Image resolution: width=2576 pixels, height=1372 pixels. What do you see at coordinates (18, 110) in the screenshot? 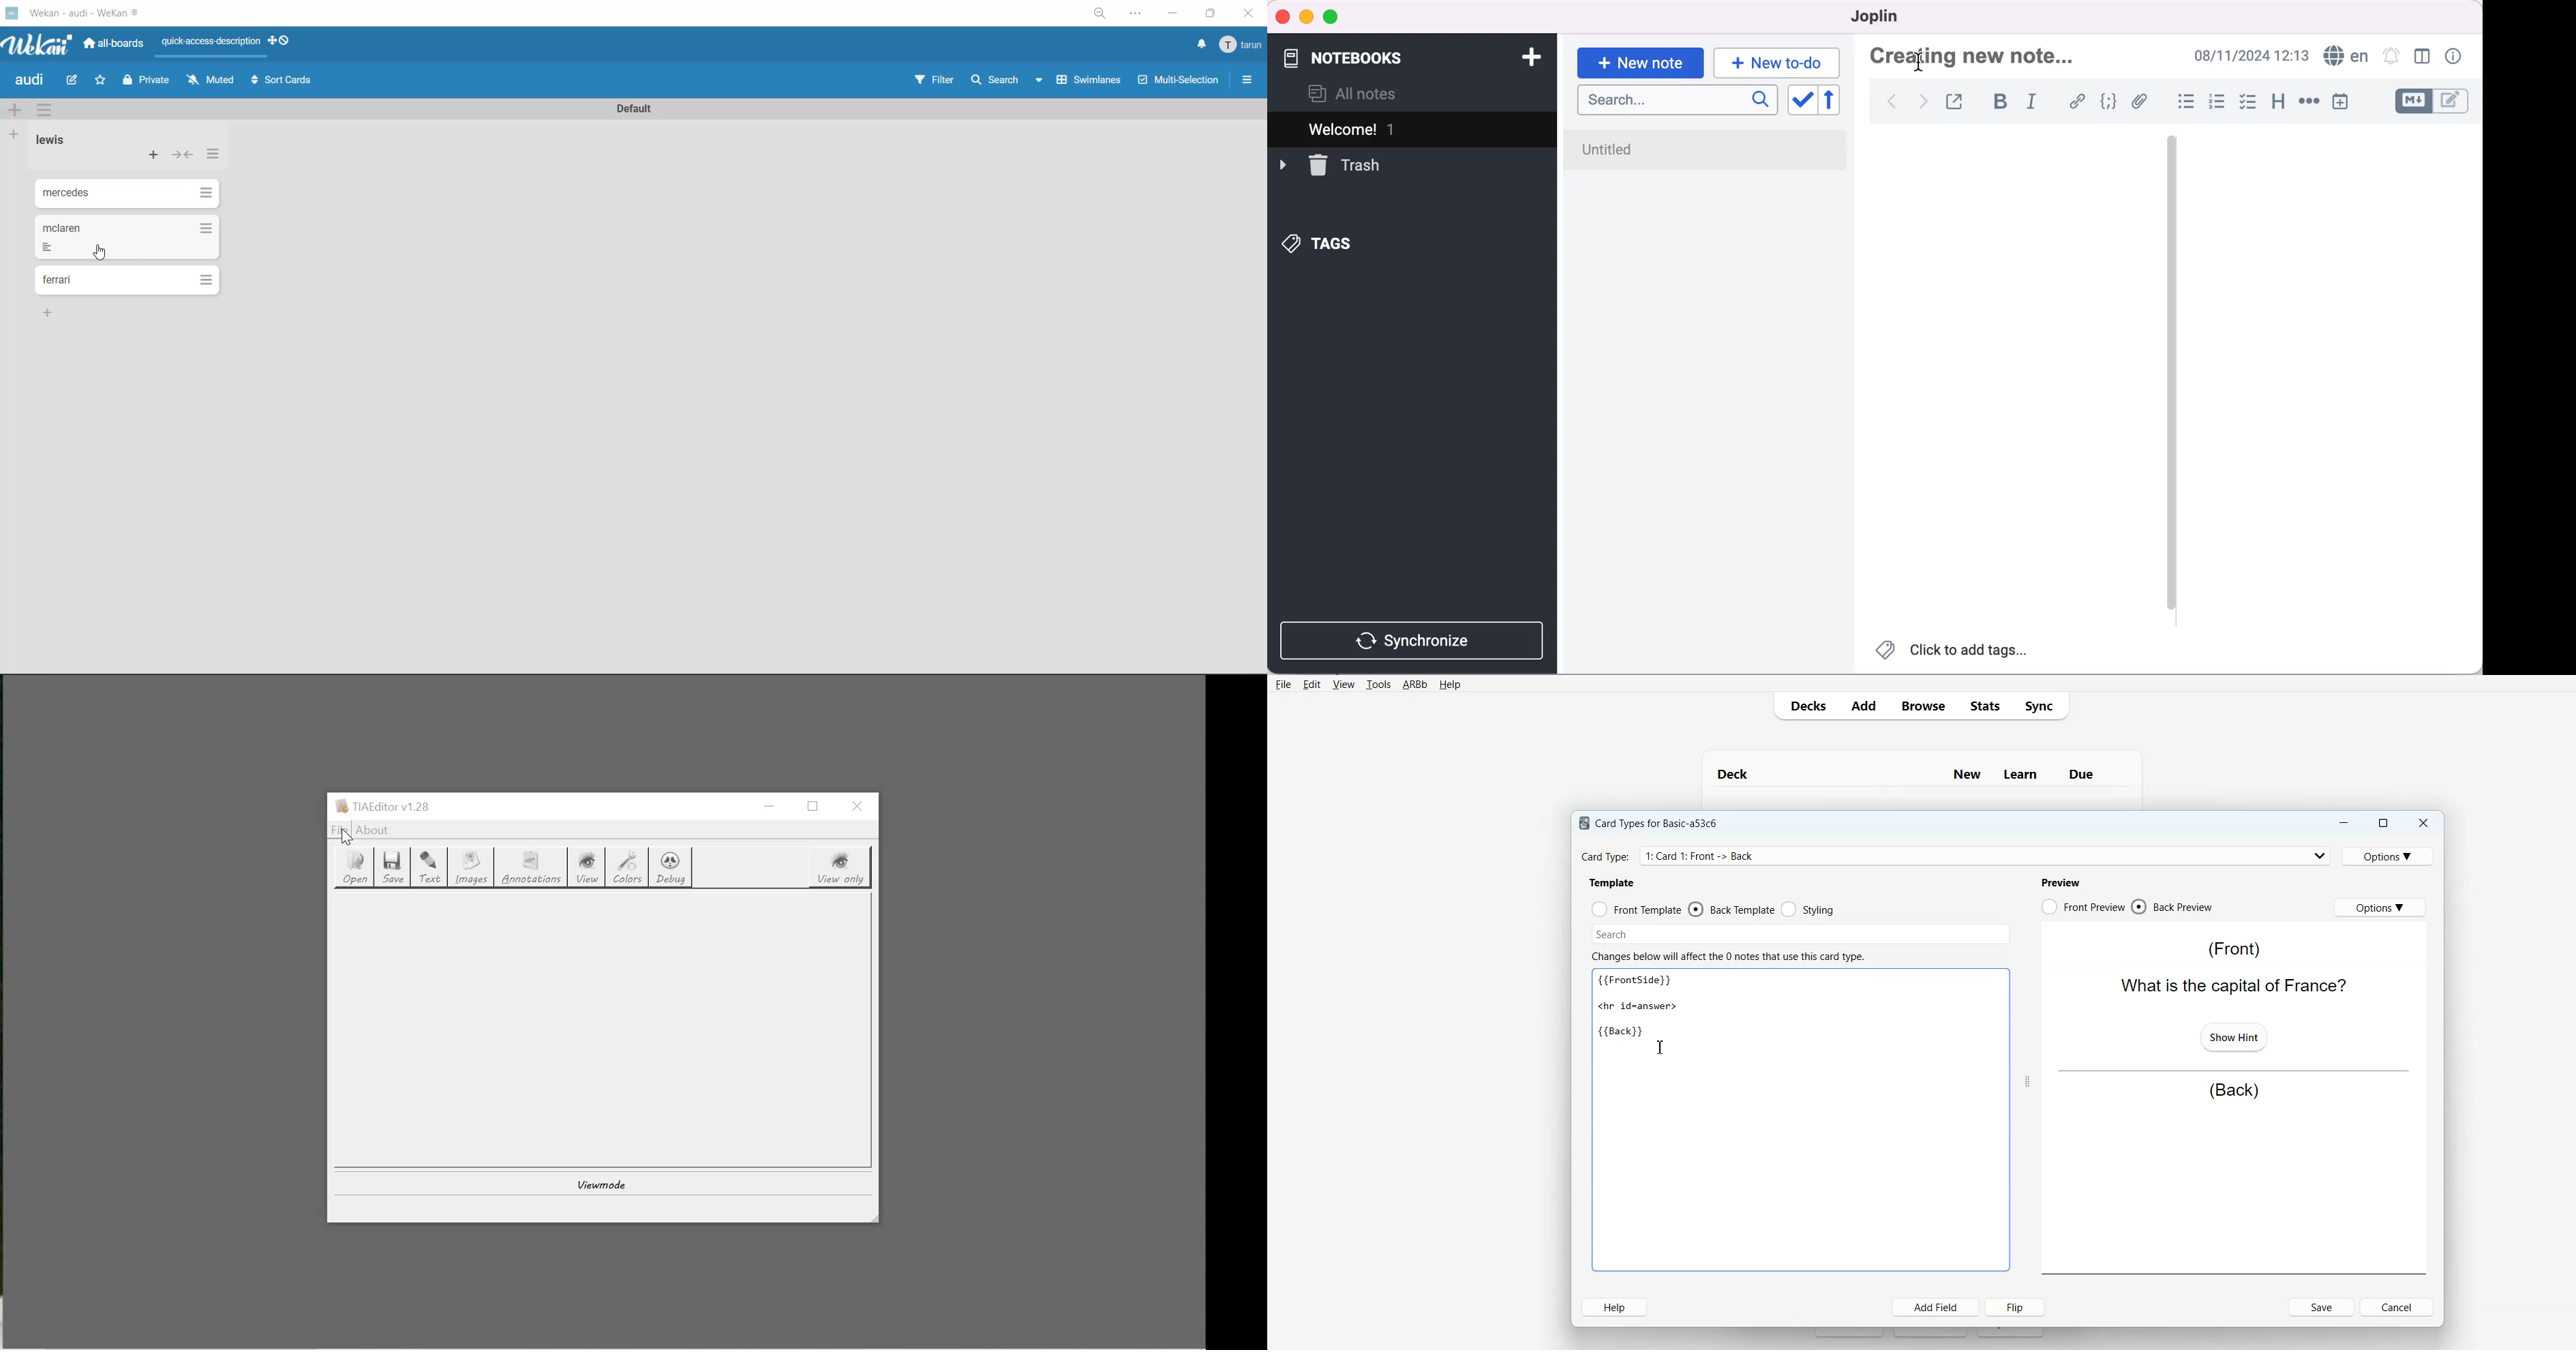
I see `add swimlane` at bounding box center [18, 110].